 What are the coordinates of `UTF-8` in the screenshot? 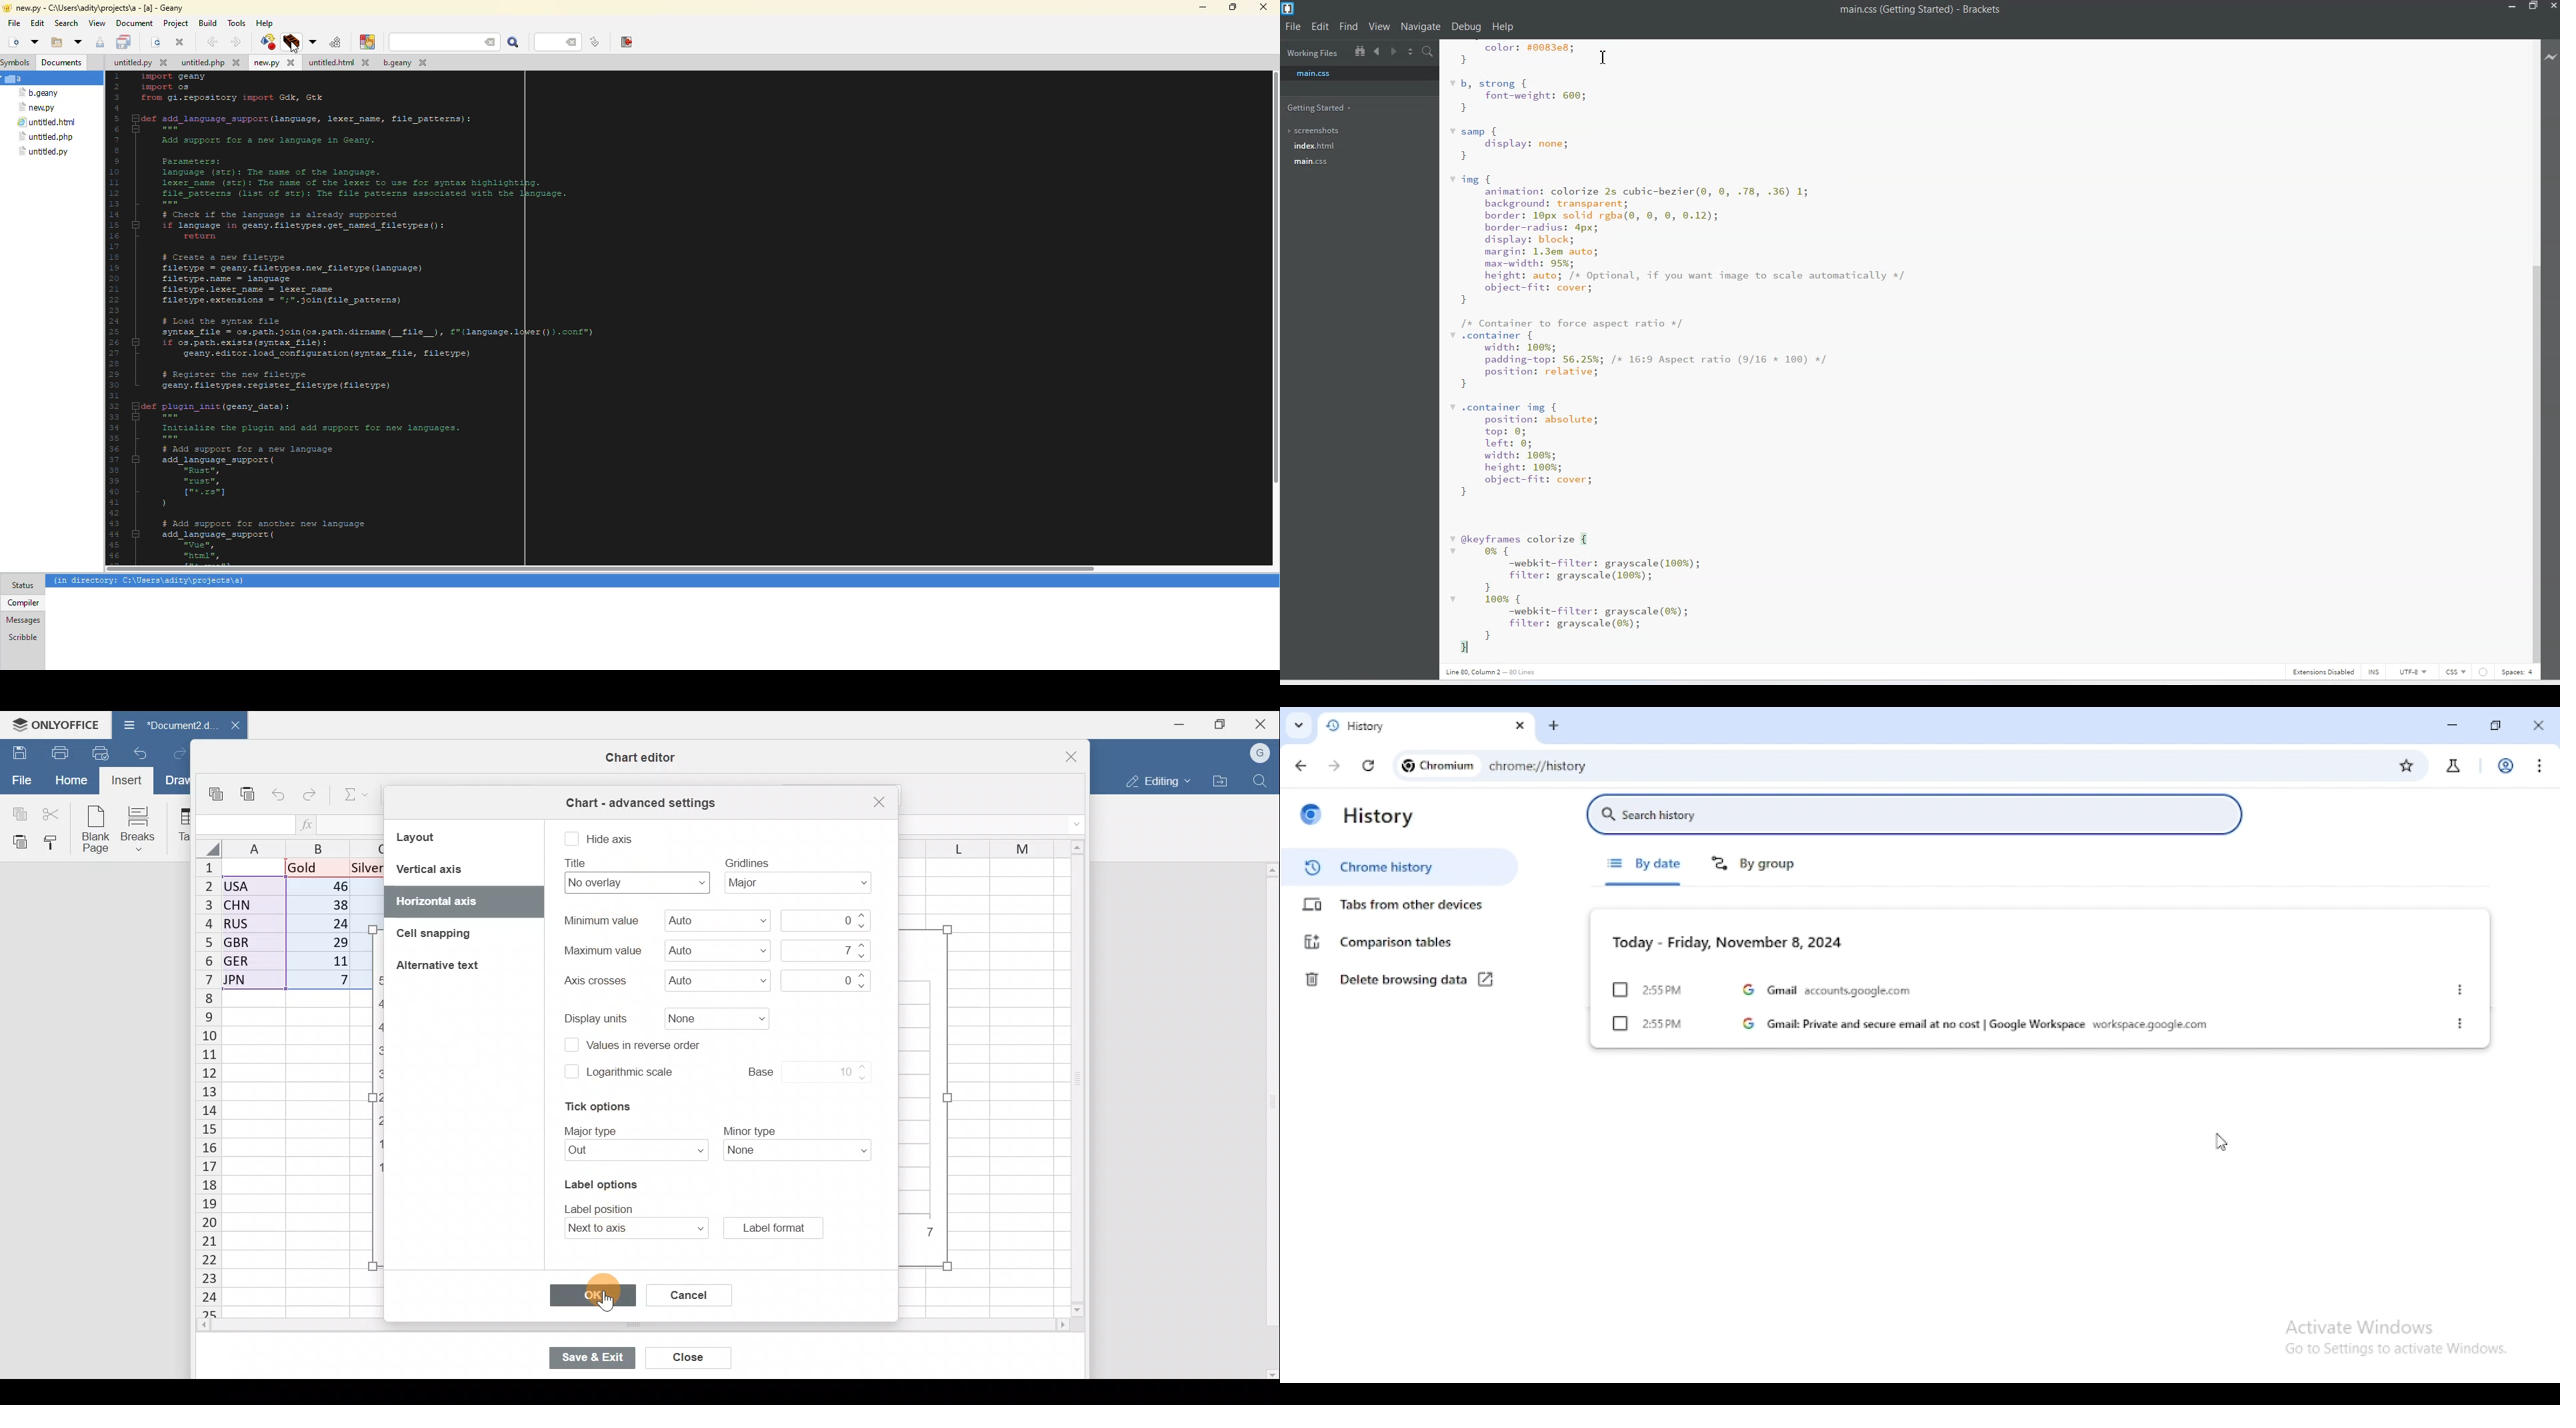 It's located at (2415, 672).